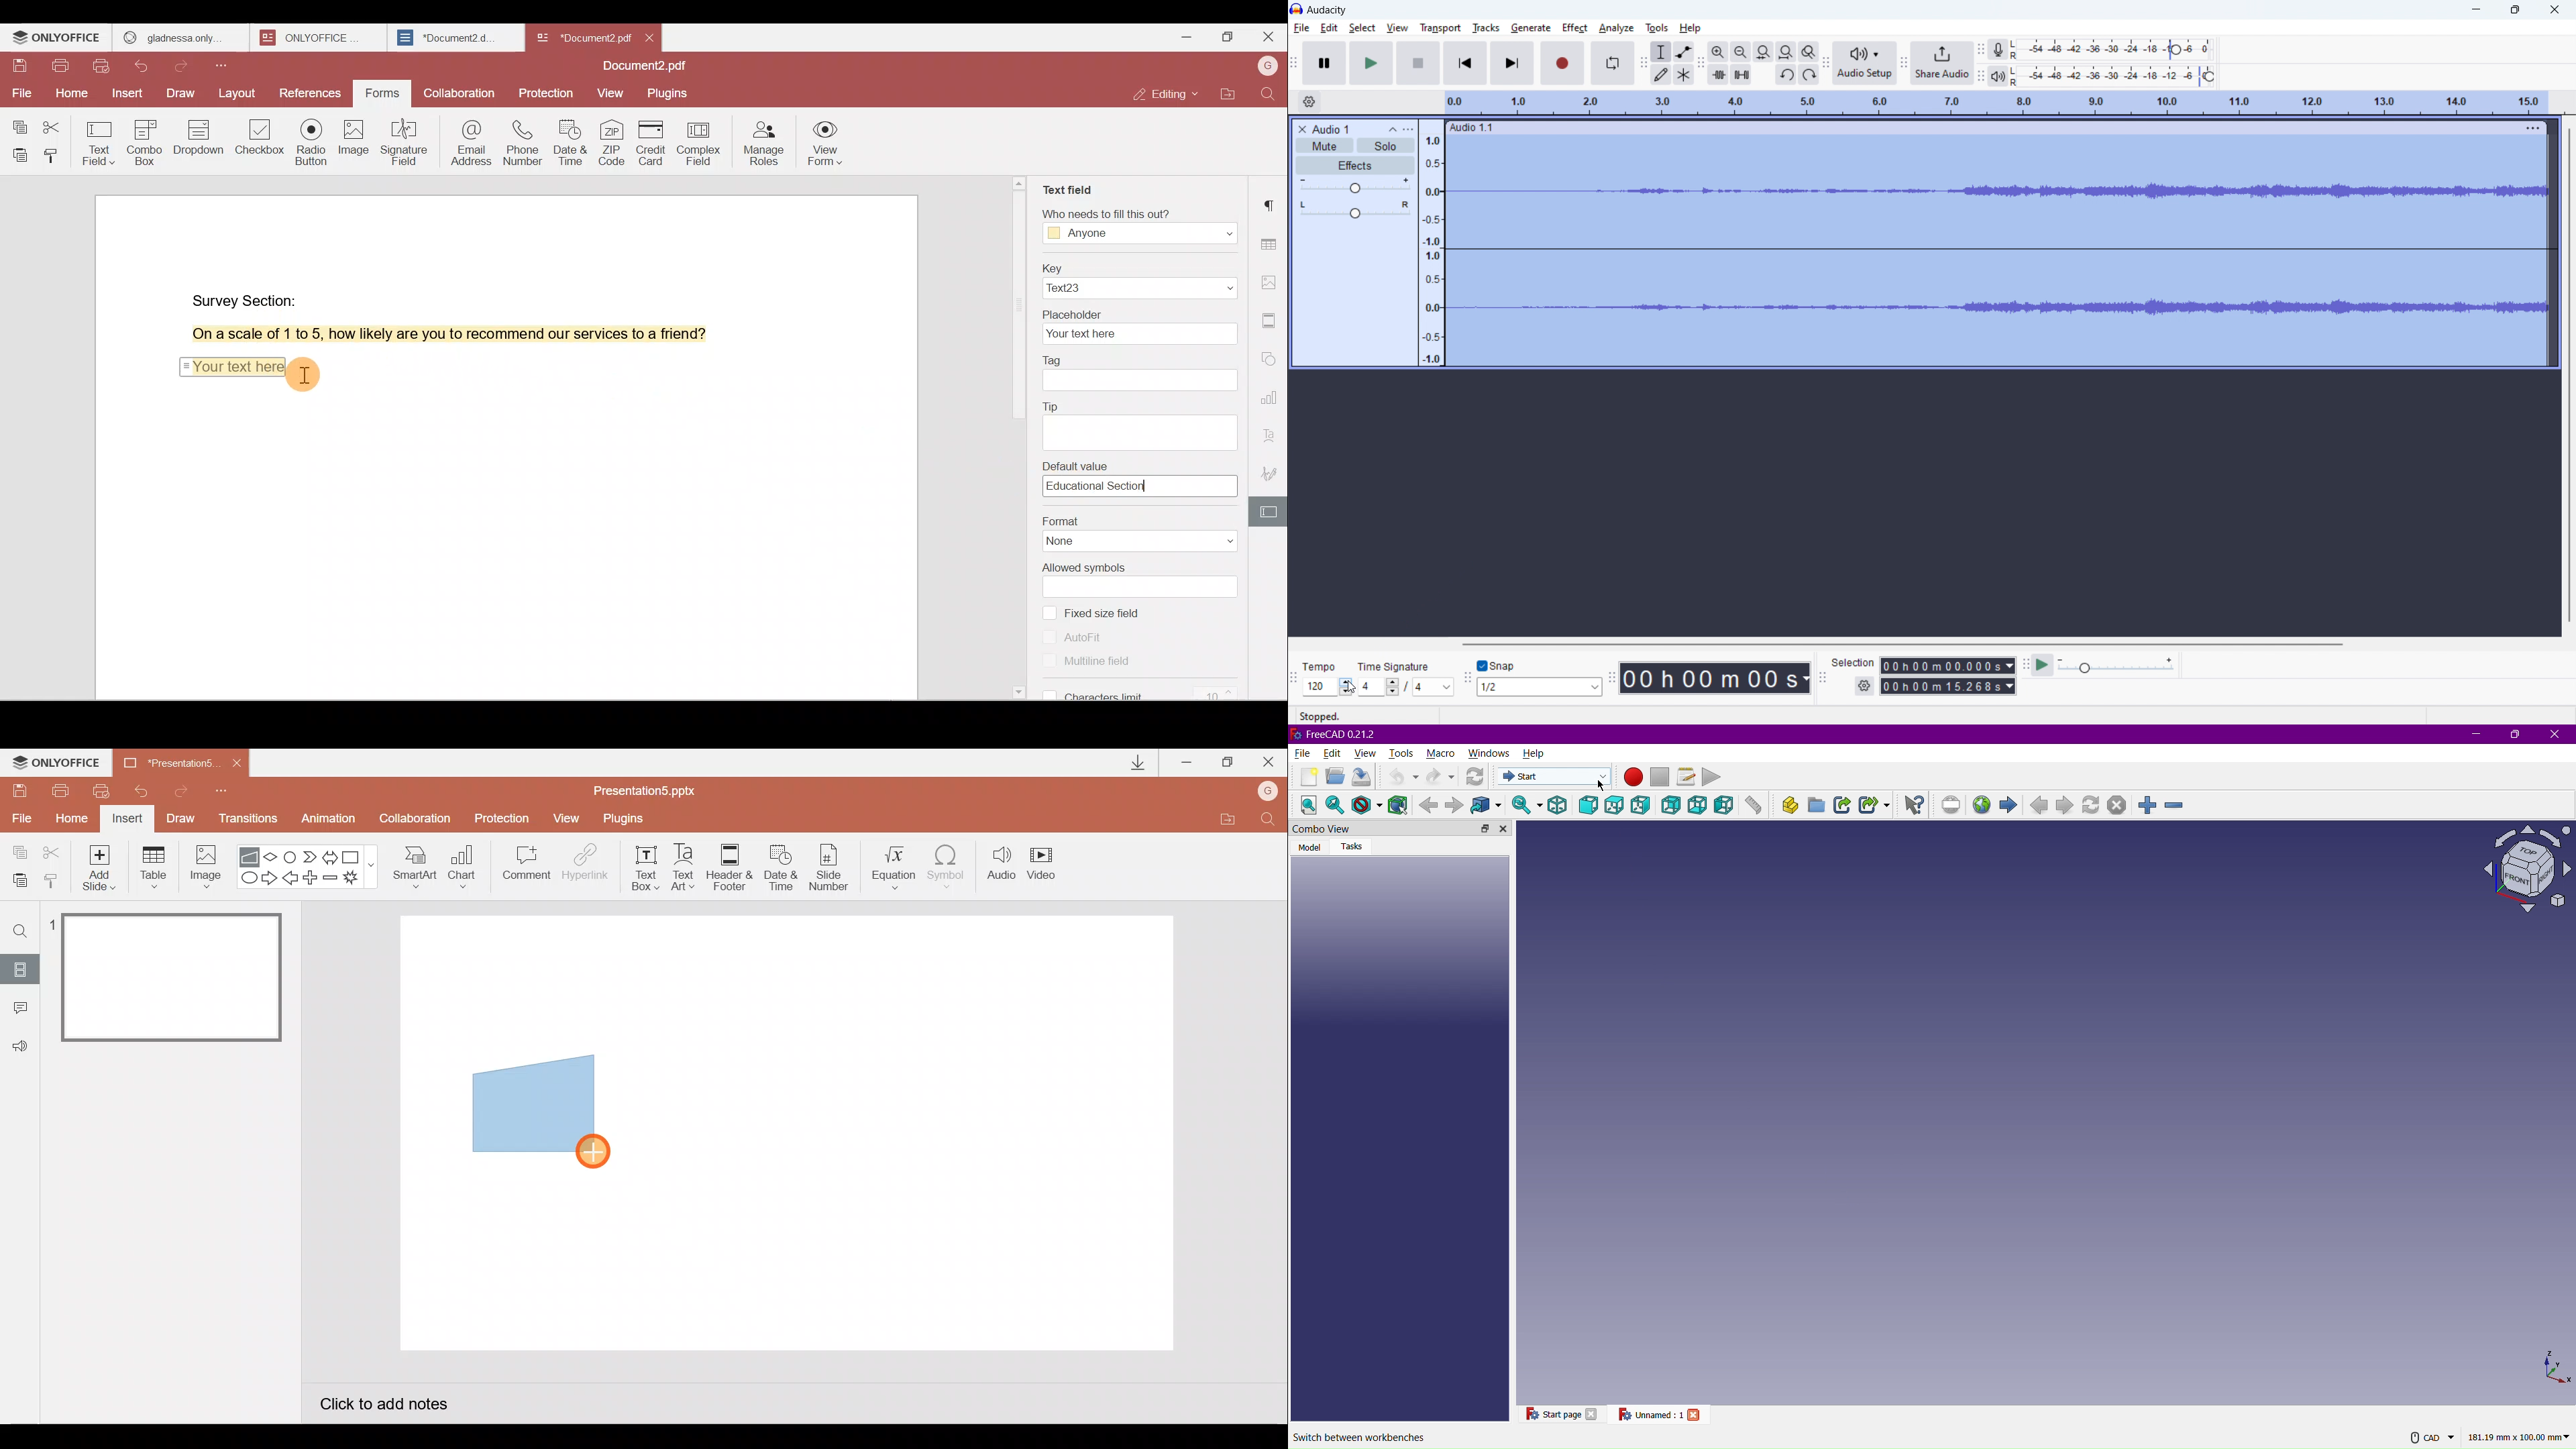  Describe the element at coordinates (610, 94) in the screenshot. I see `View` at that location.